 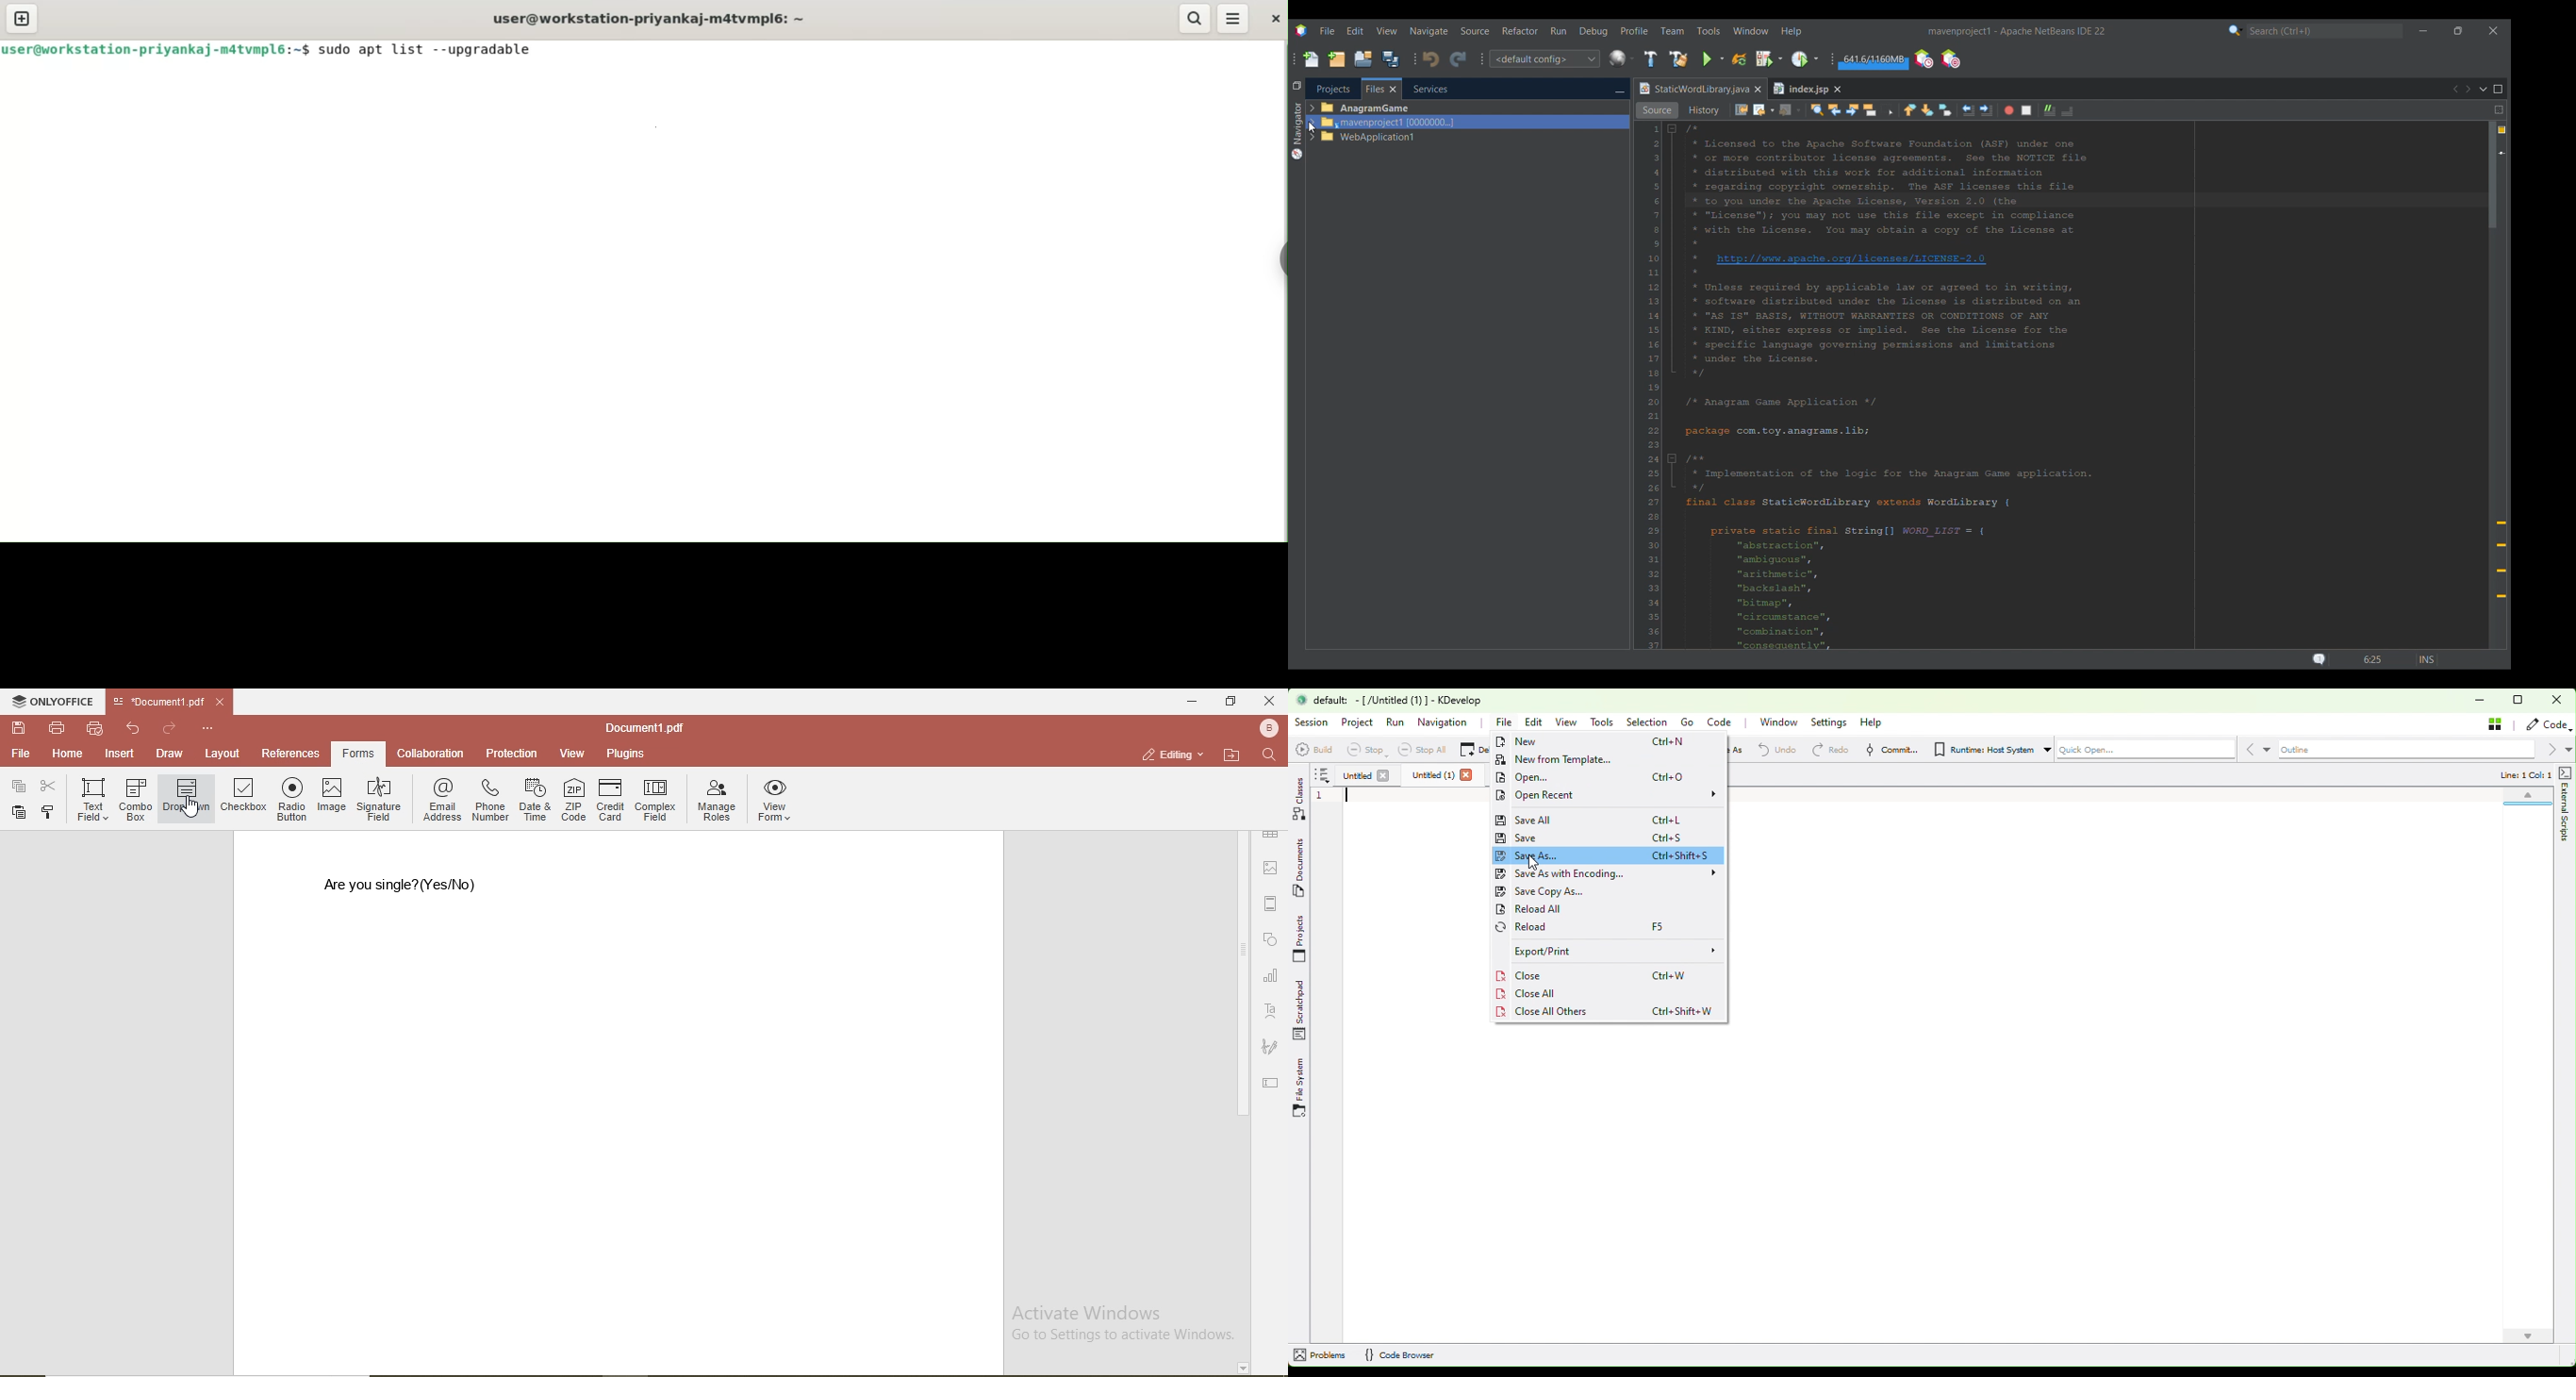 What do you see at coordinates (1333, 89) in the screenshot?
I see `Projects tab` at bounding box center [1333, 89].